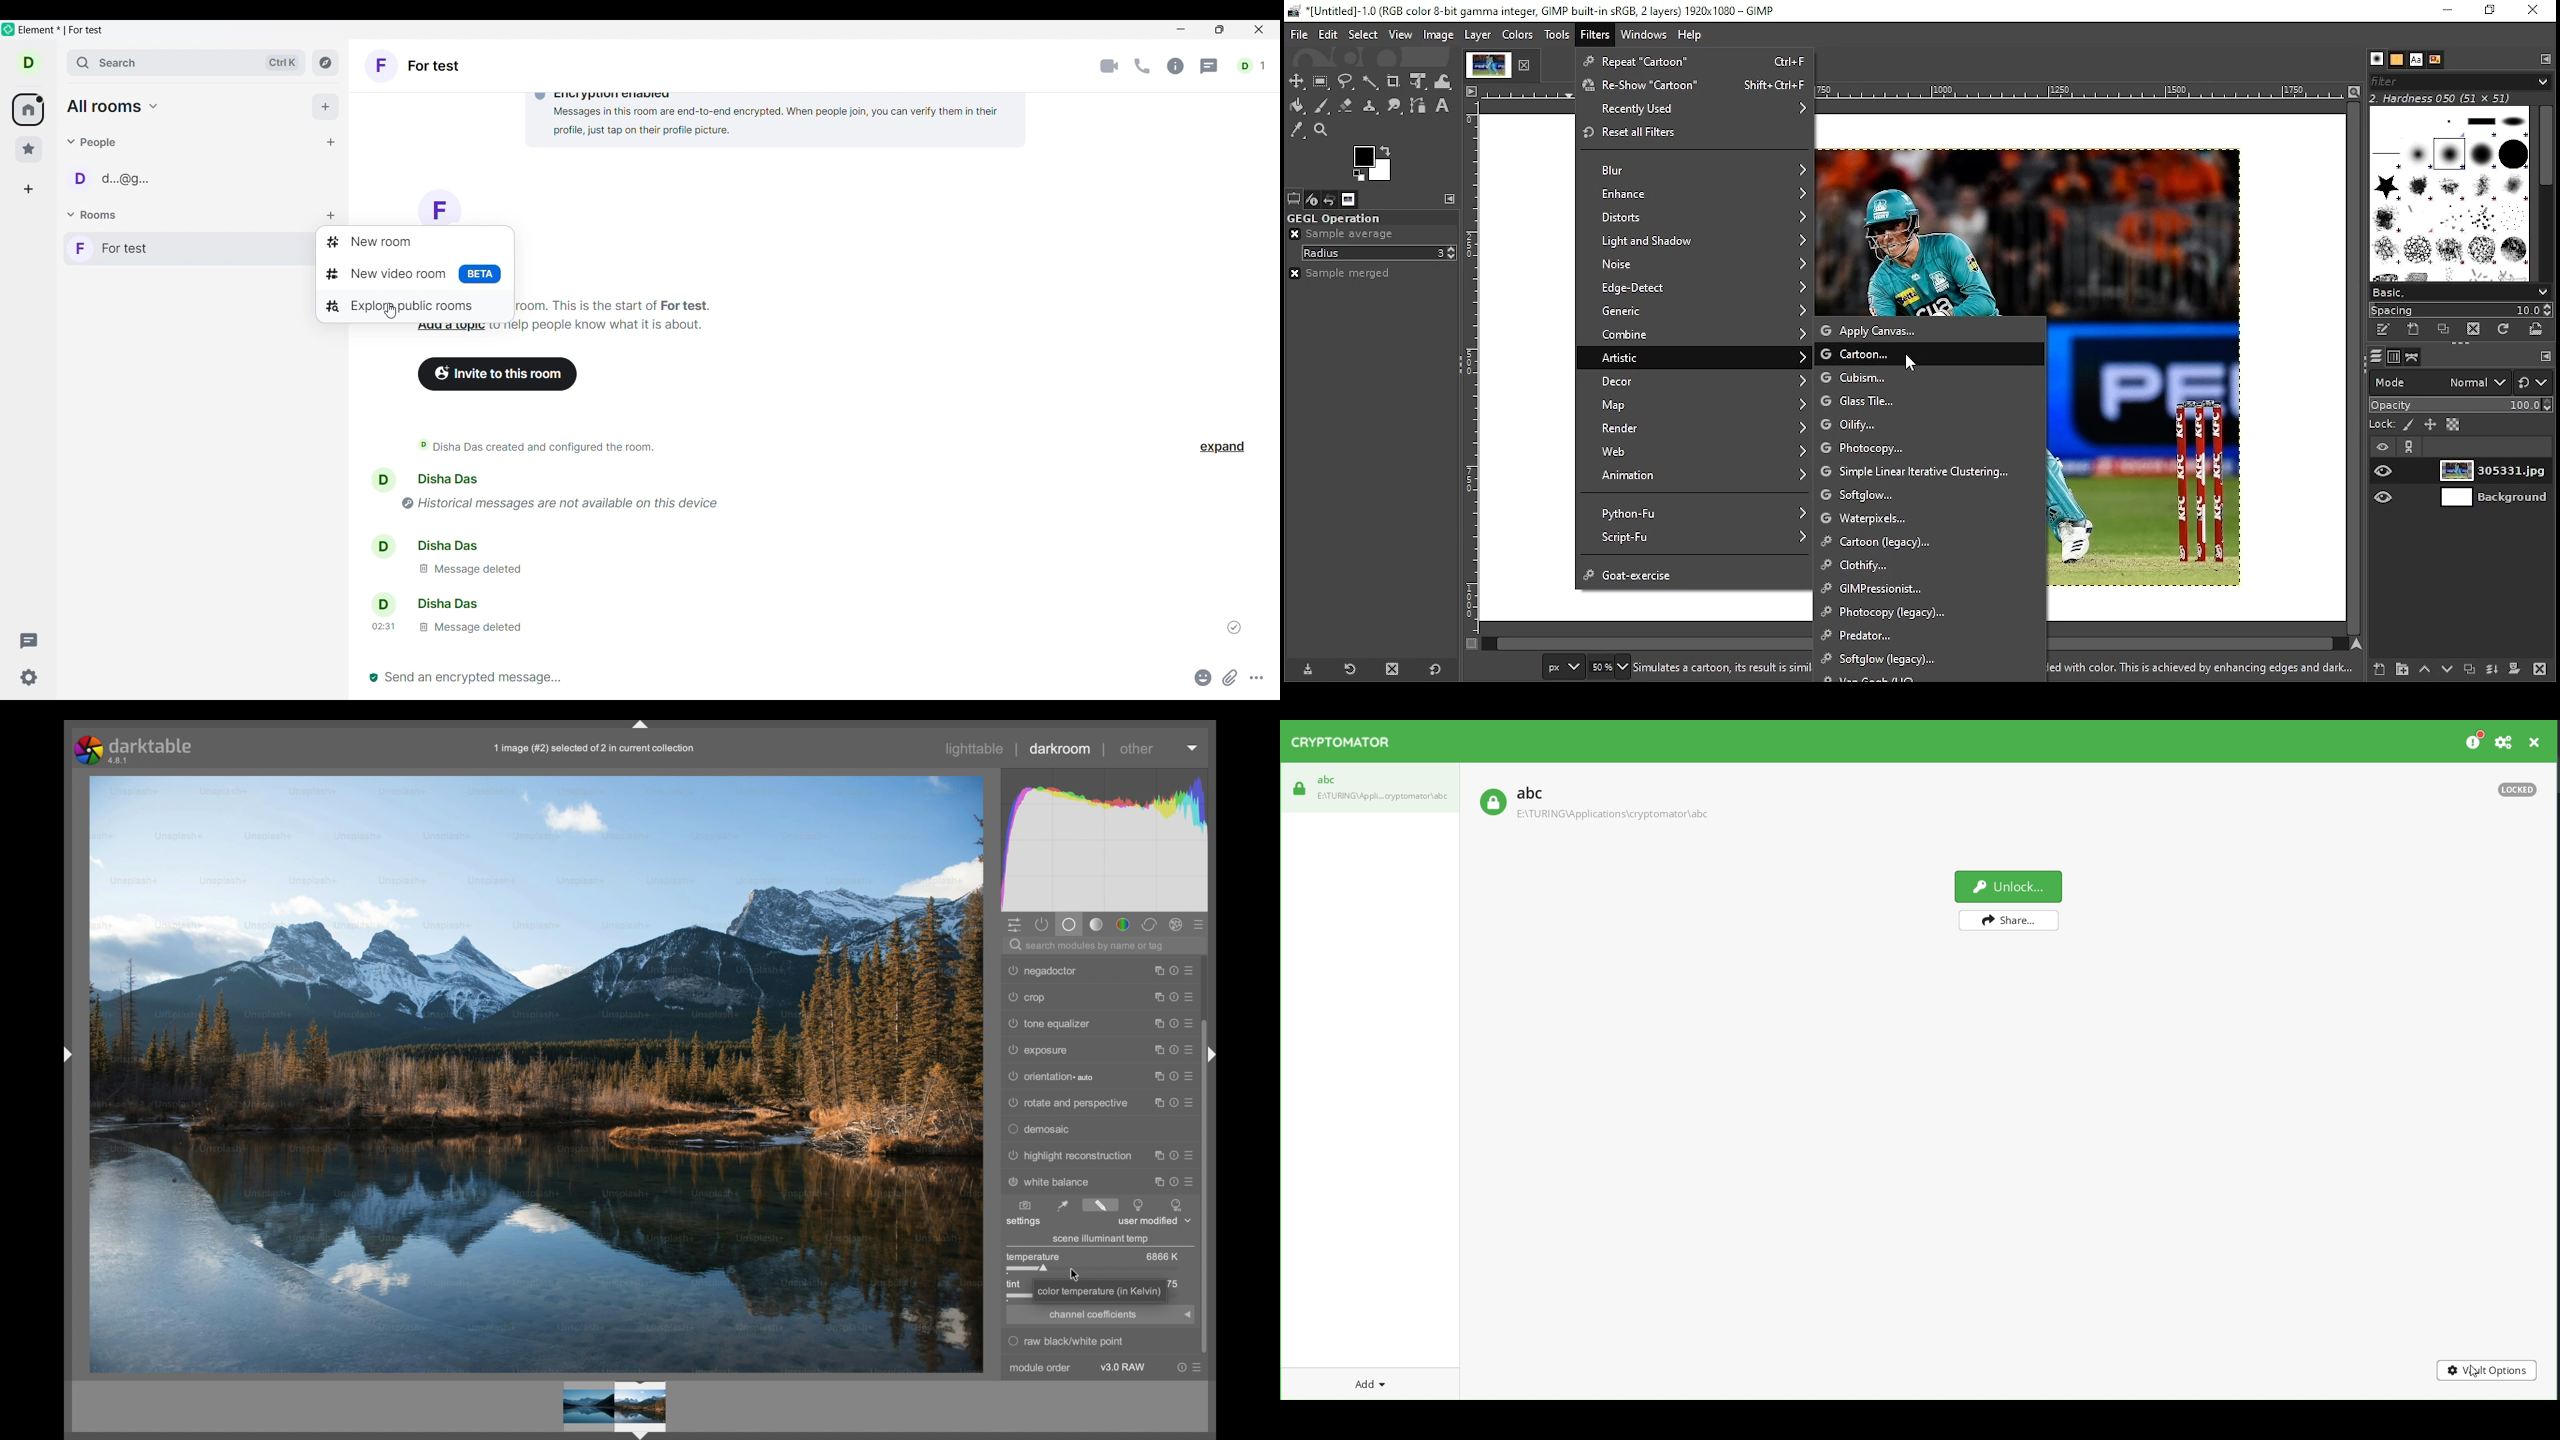 The image size is (2576, 1456). What do you see at coordinates (1372, 164) in the screenshot?
I see `color` at bounding box center [1372, 164].